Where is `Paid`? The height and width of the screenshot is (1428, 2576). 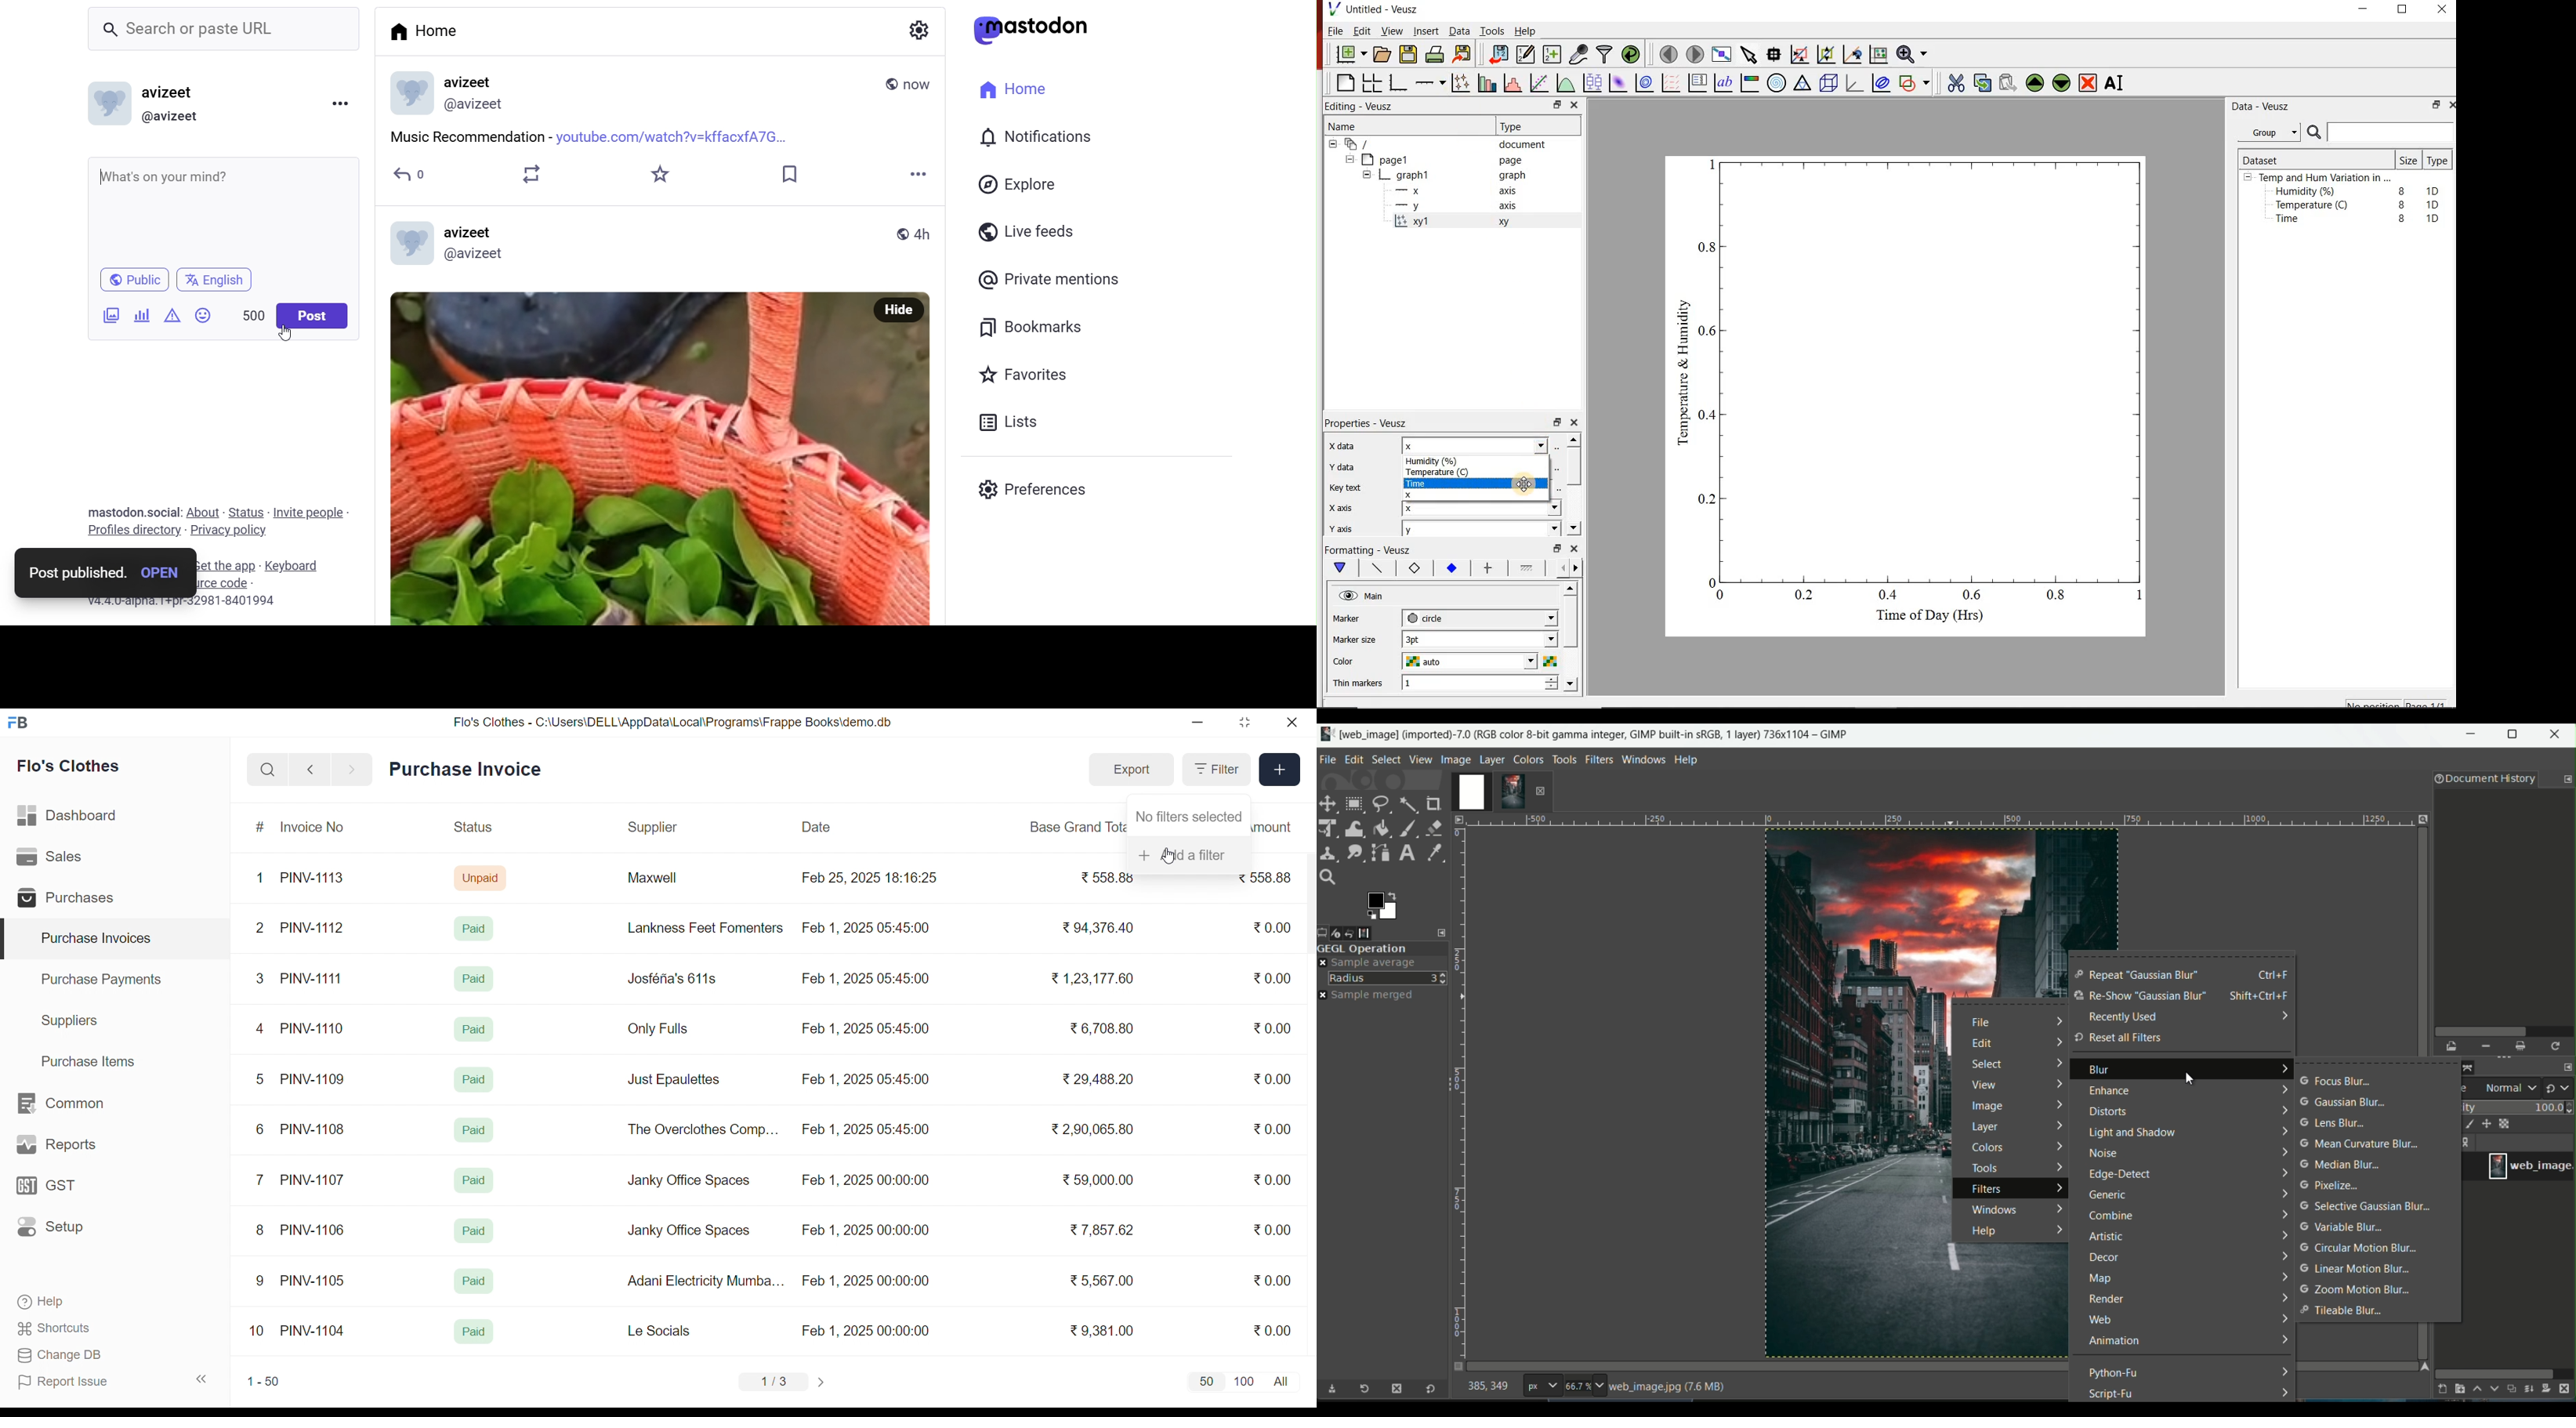
Paid is located at coordinates (475, 1180).